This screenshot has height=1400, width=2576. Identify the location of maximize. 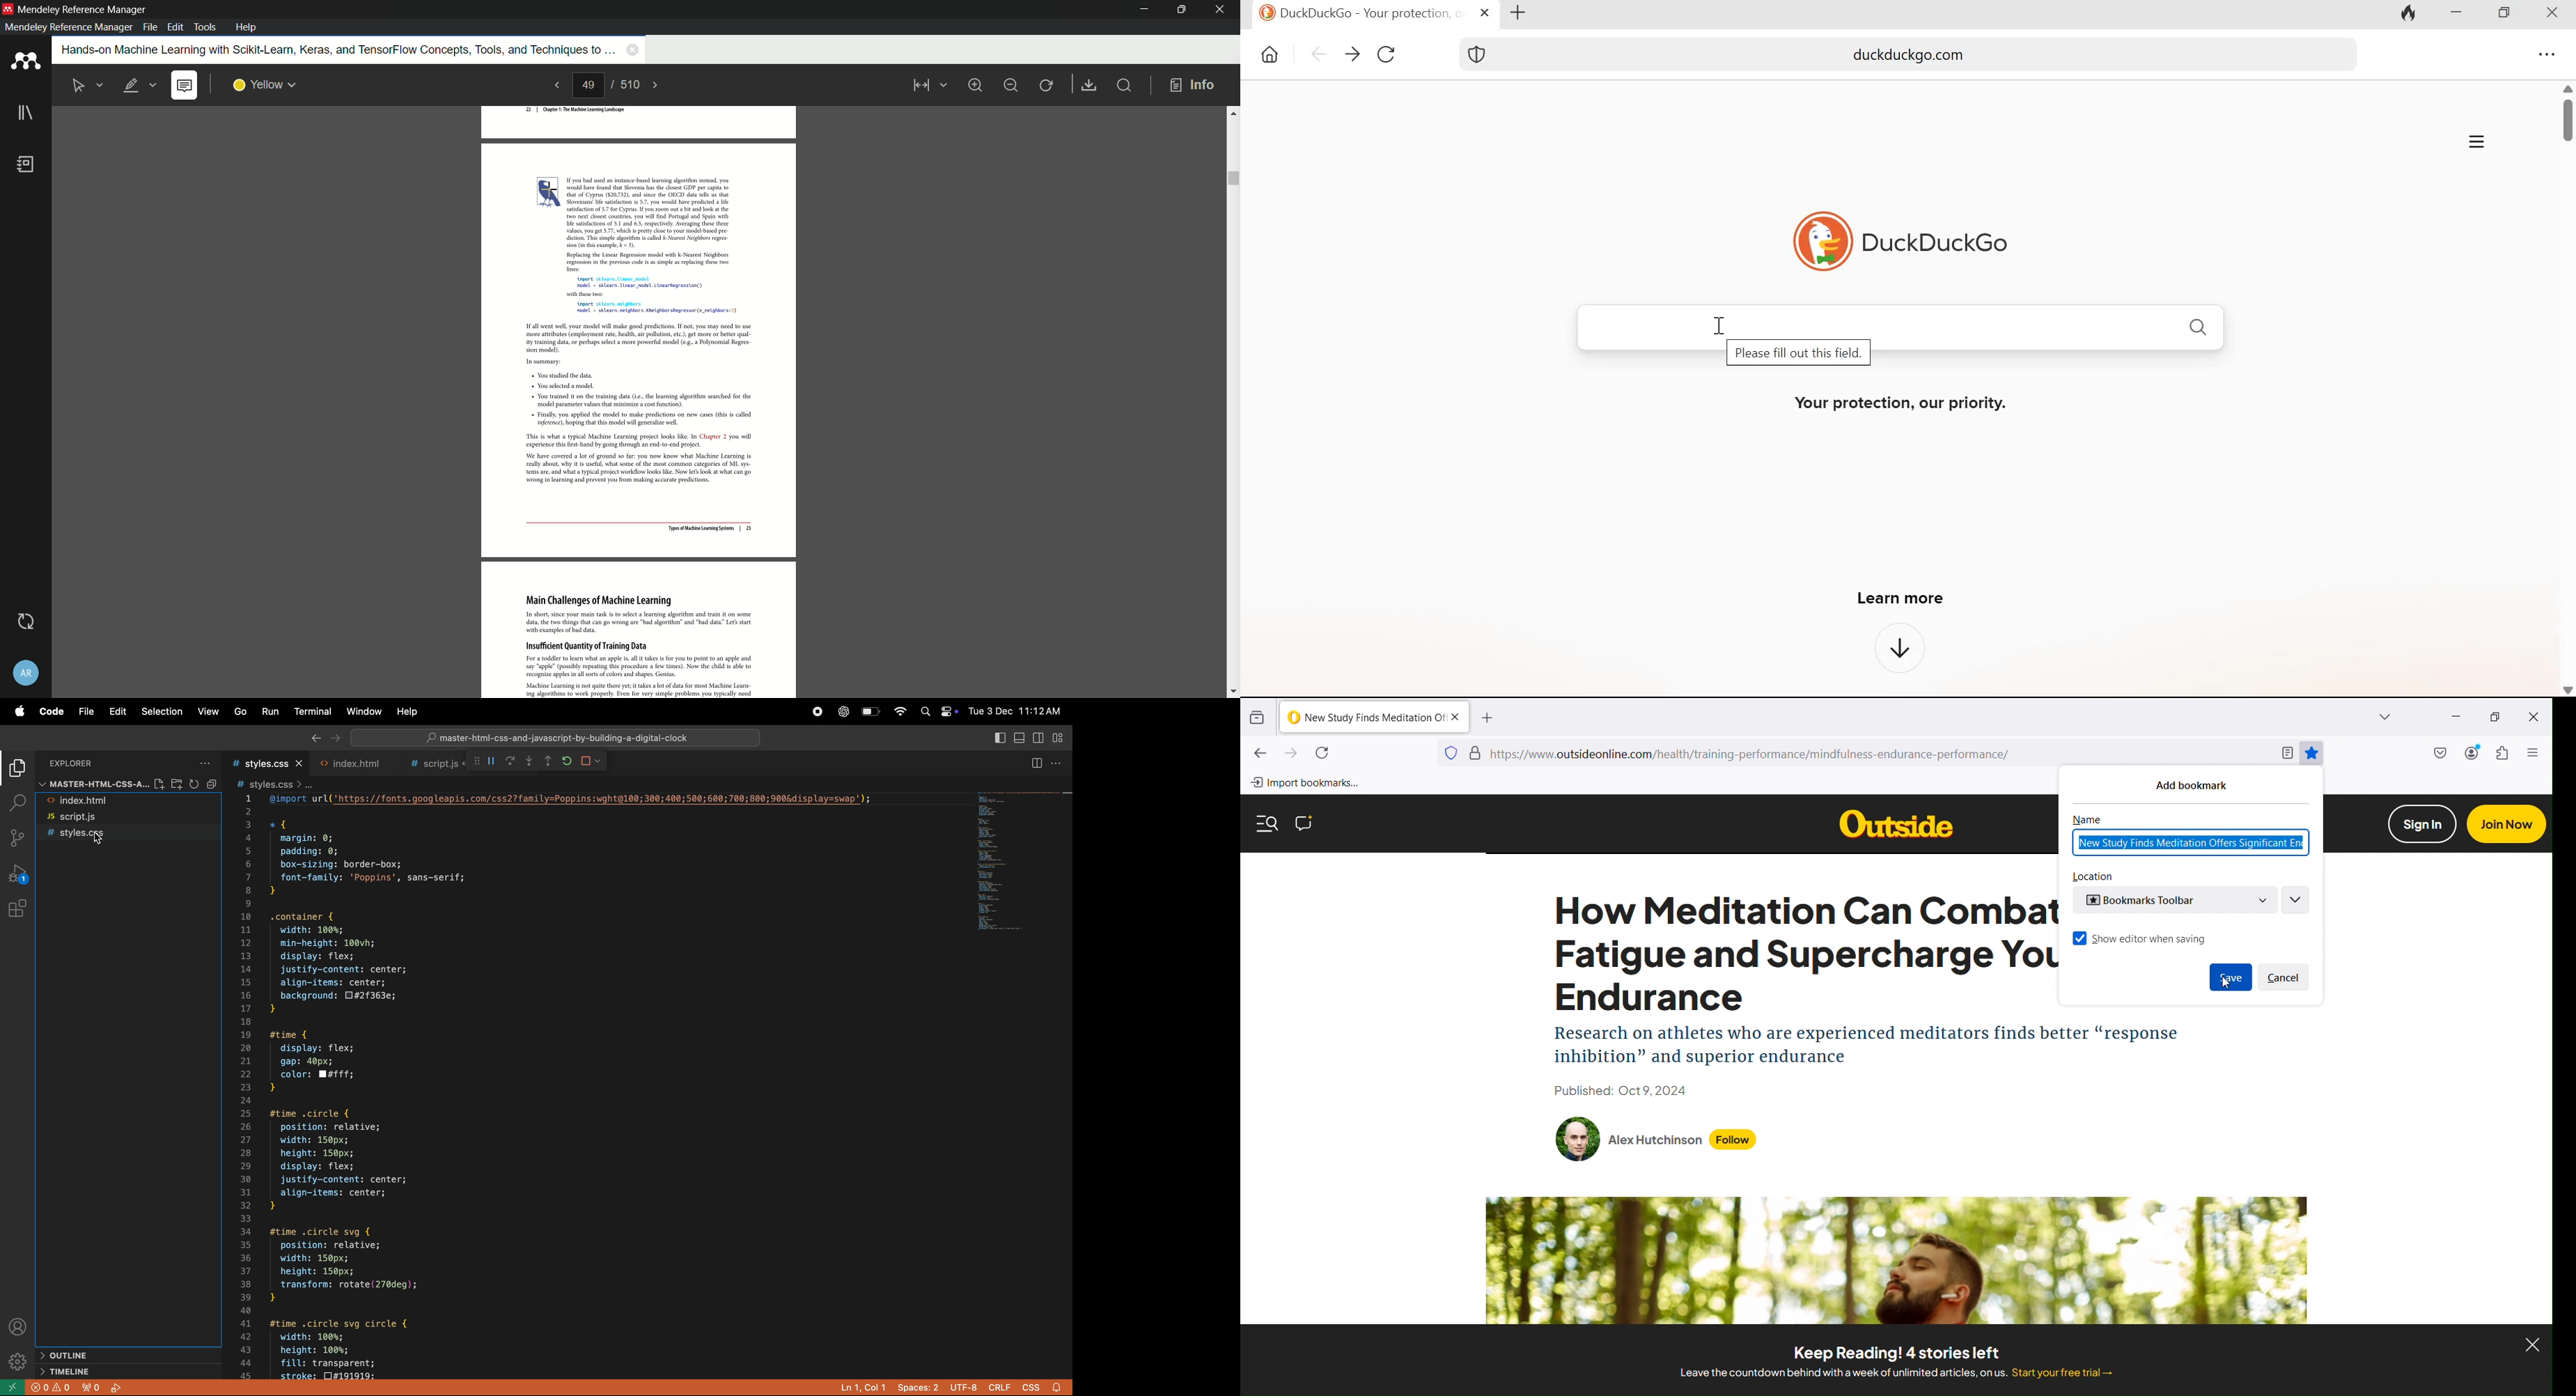
(1179, 10).